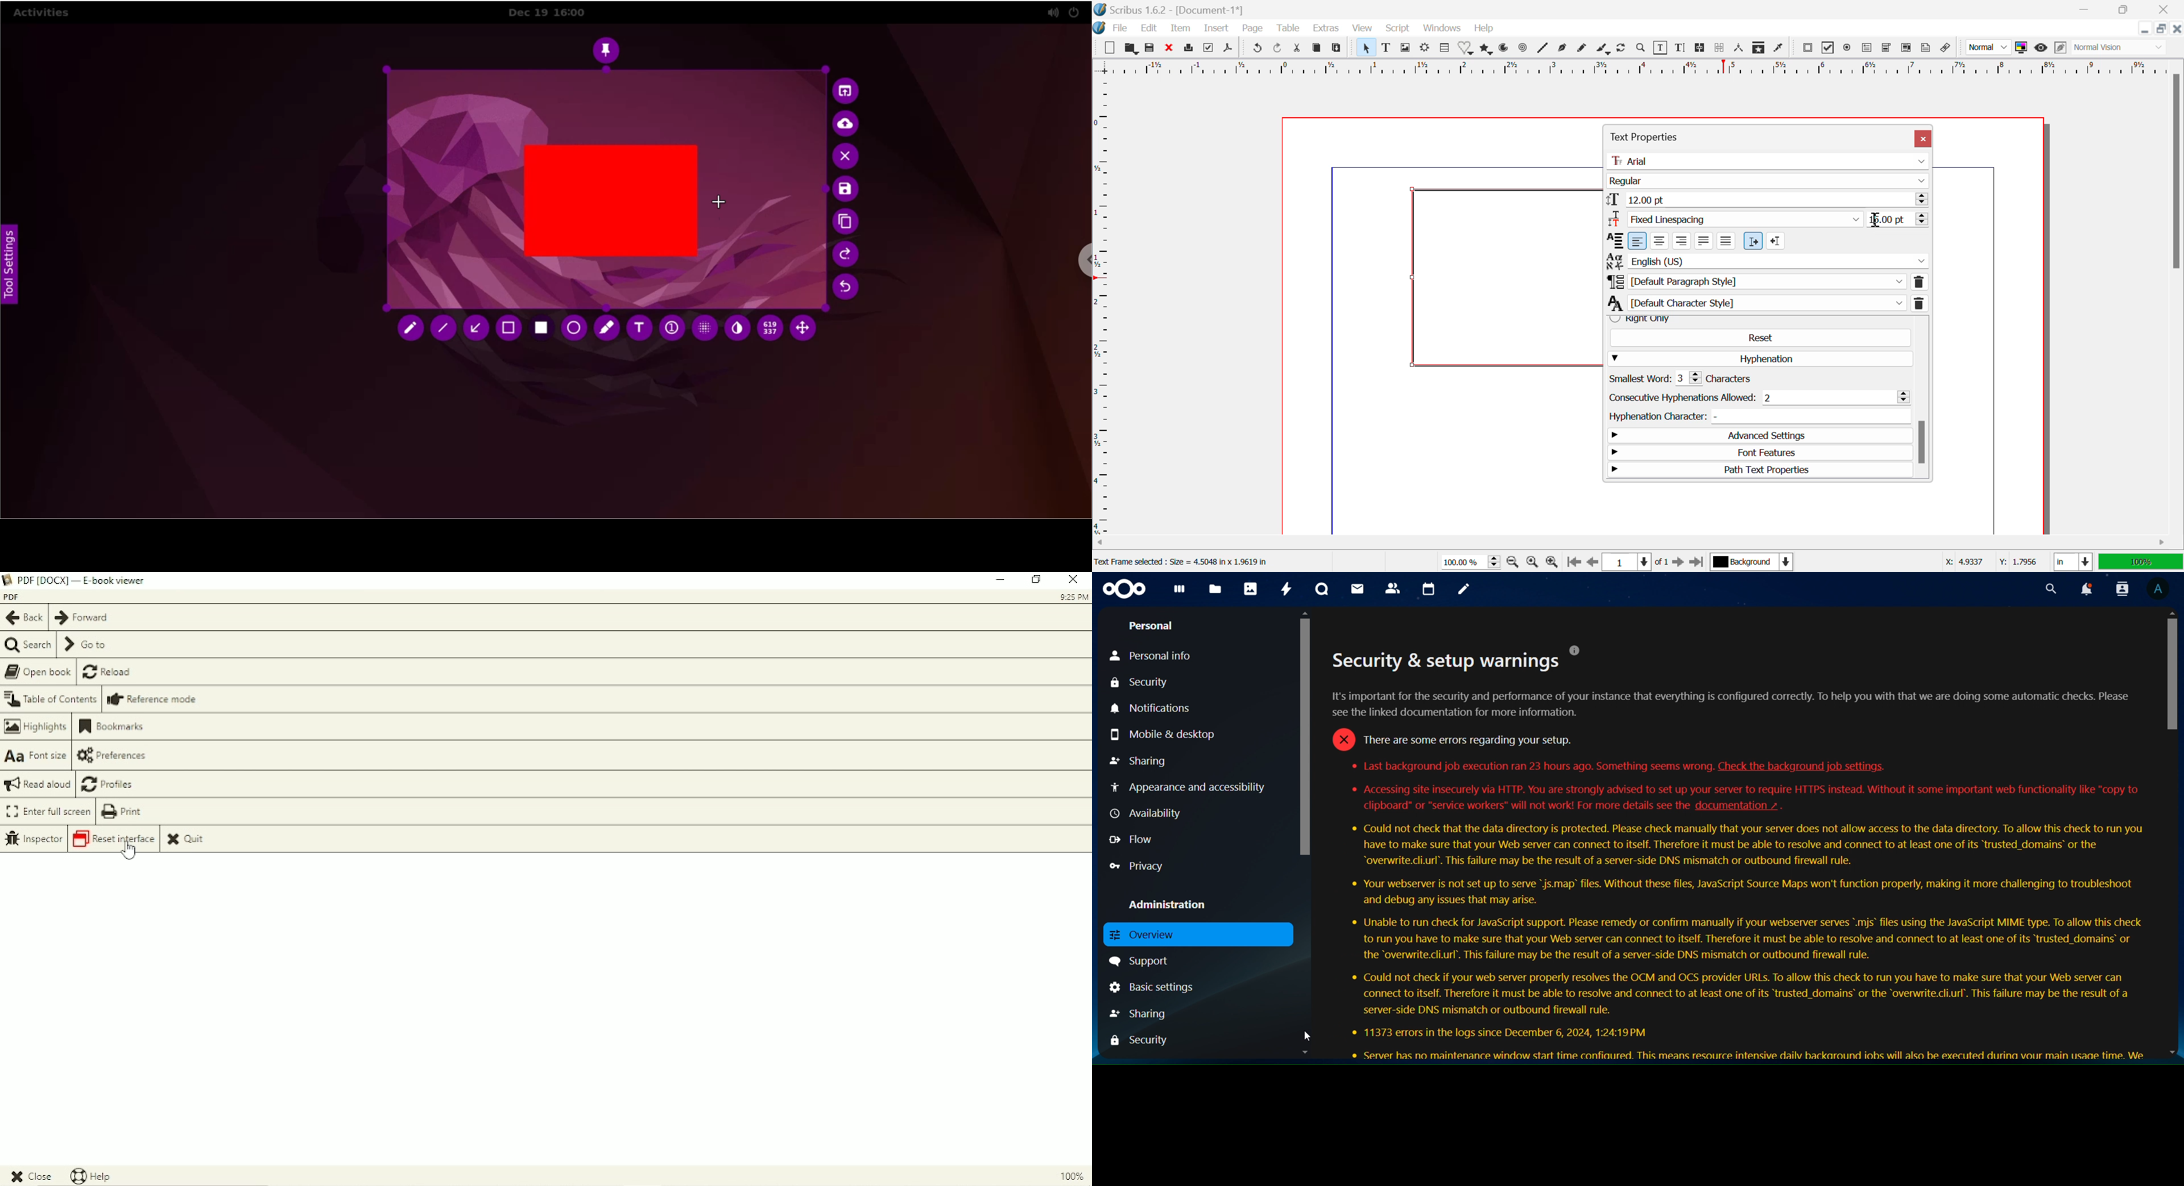  Describe the element at coordinates (1289, 30) in the screenshot. I see `Table` at that location.